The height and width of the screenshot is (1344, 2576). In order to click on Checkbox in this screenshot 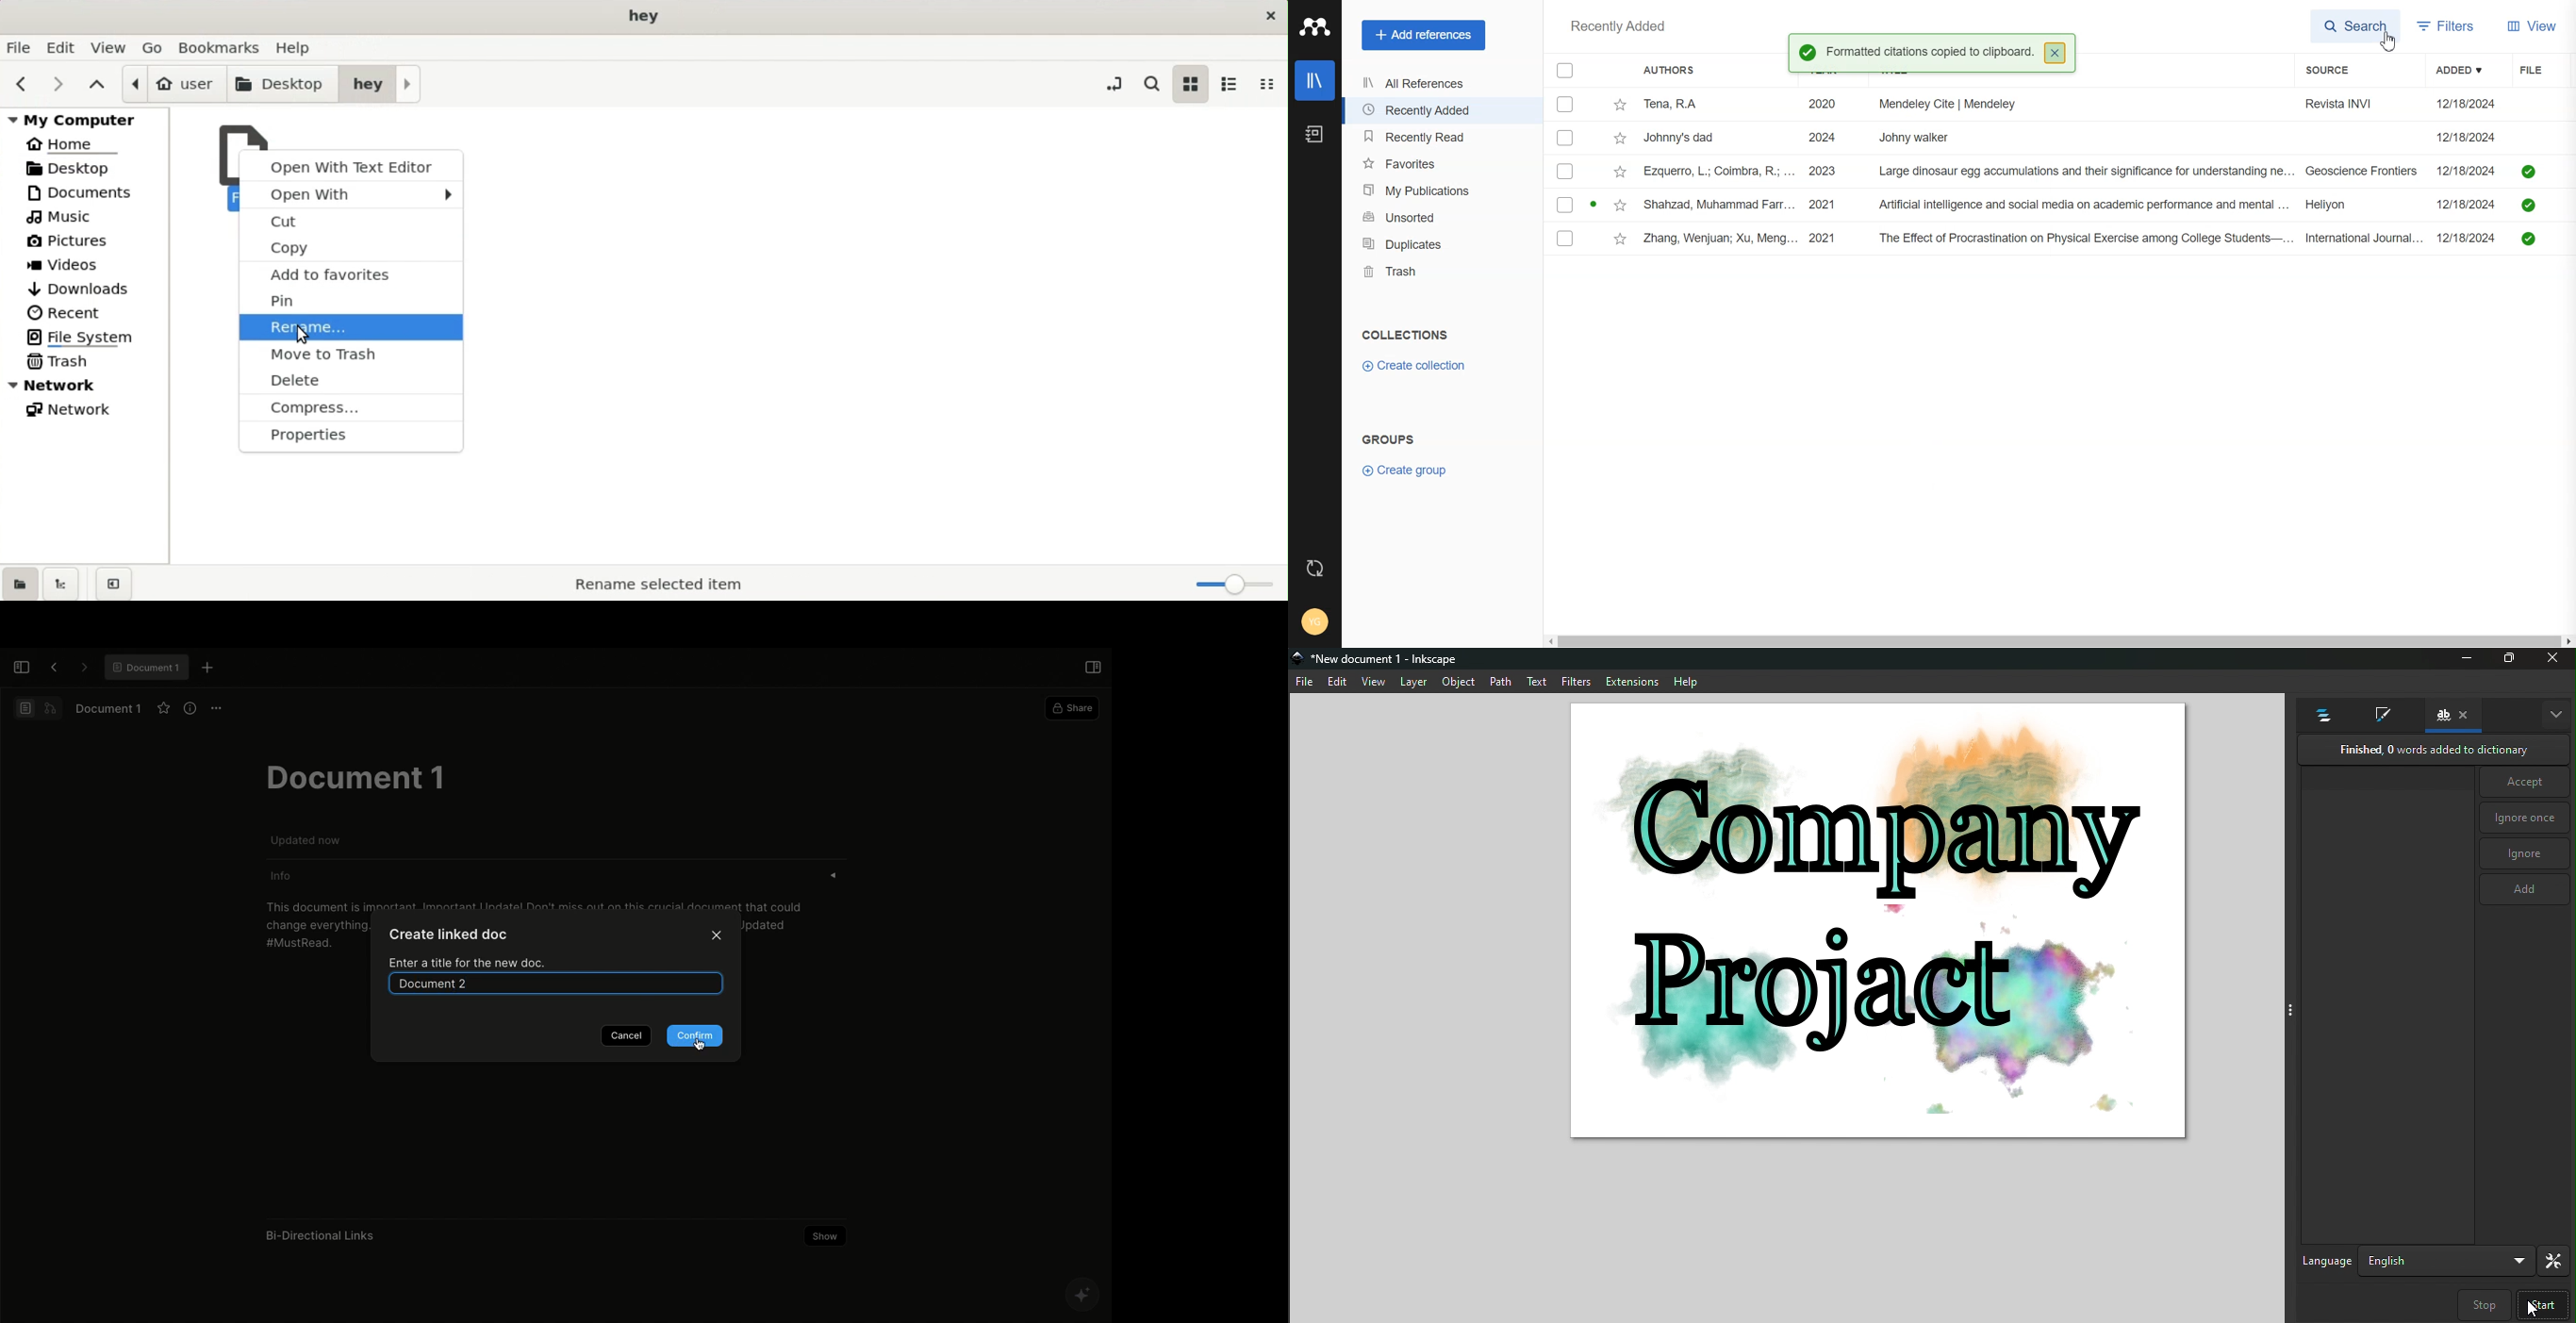, I will do `click(1565, 70)`.